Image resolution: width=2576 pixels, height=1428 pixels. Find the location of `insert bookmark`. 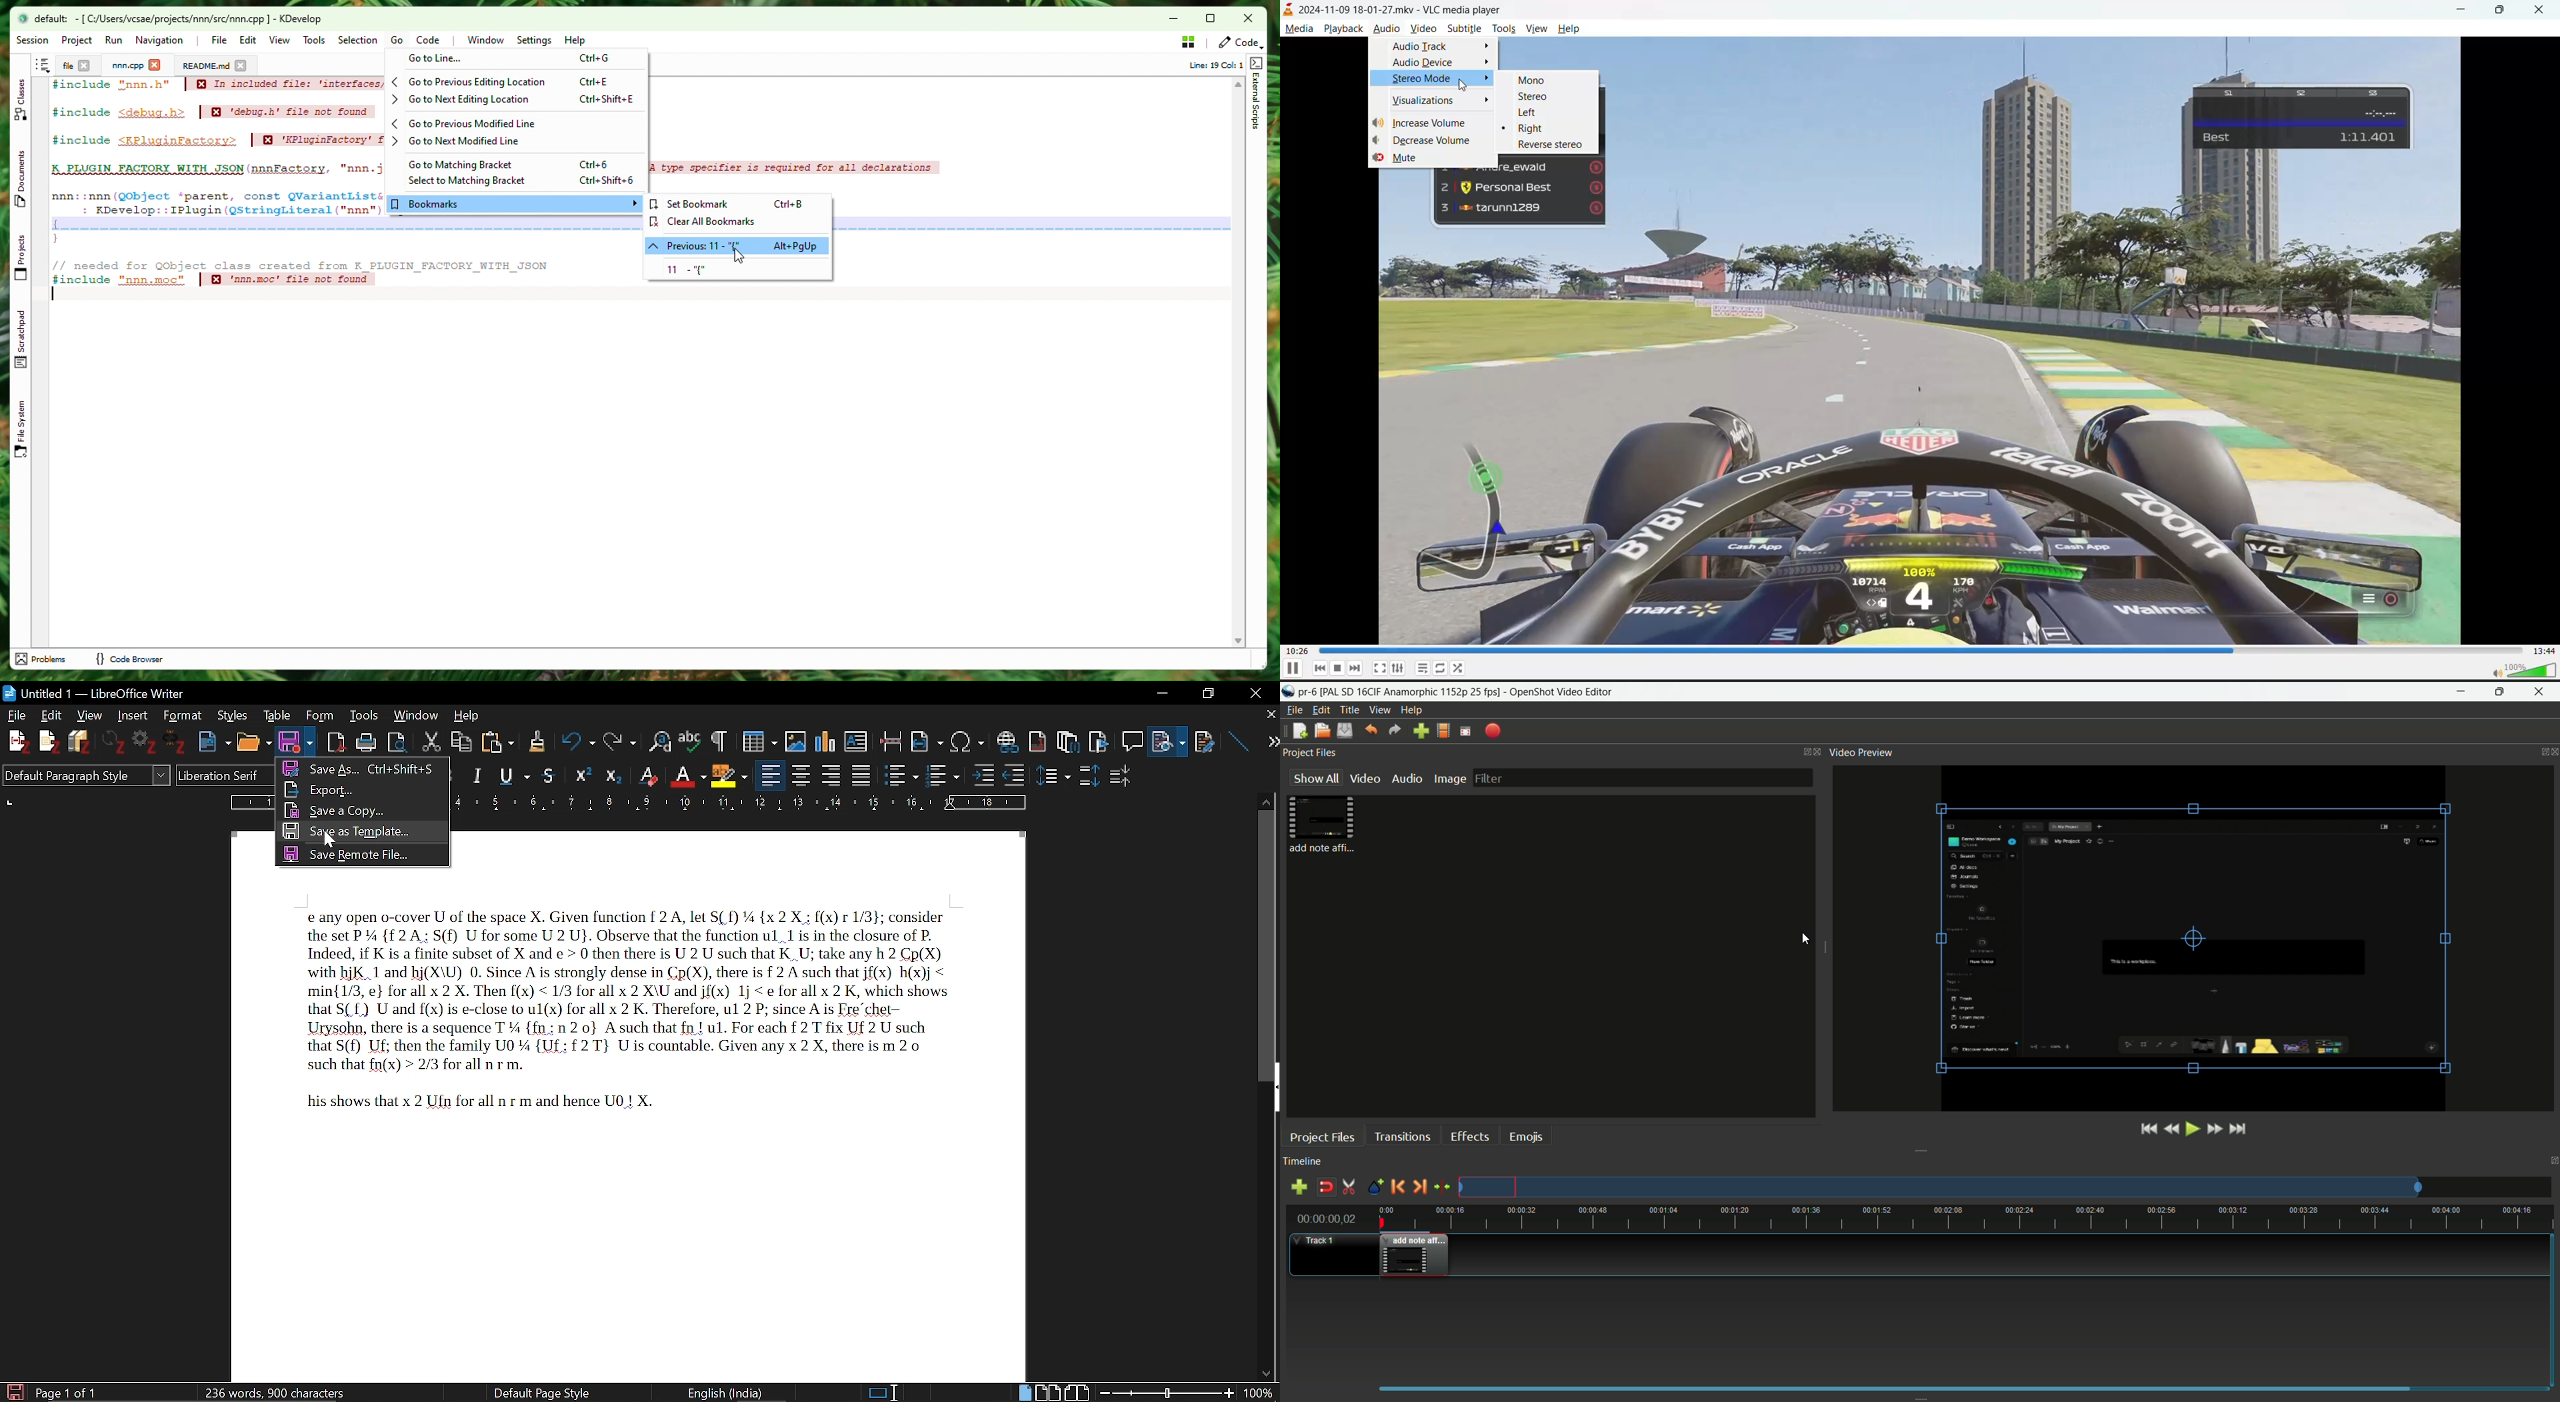

insert bookmark is located at coordinates (1100, 739).